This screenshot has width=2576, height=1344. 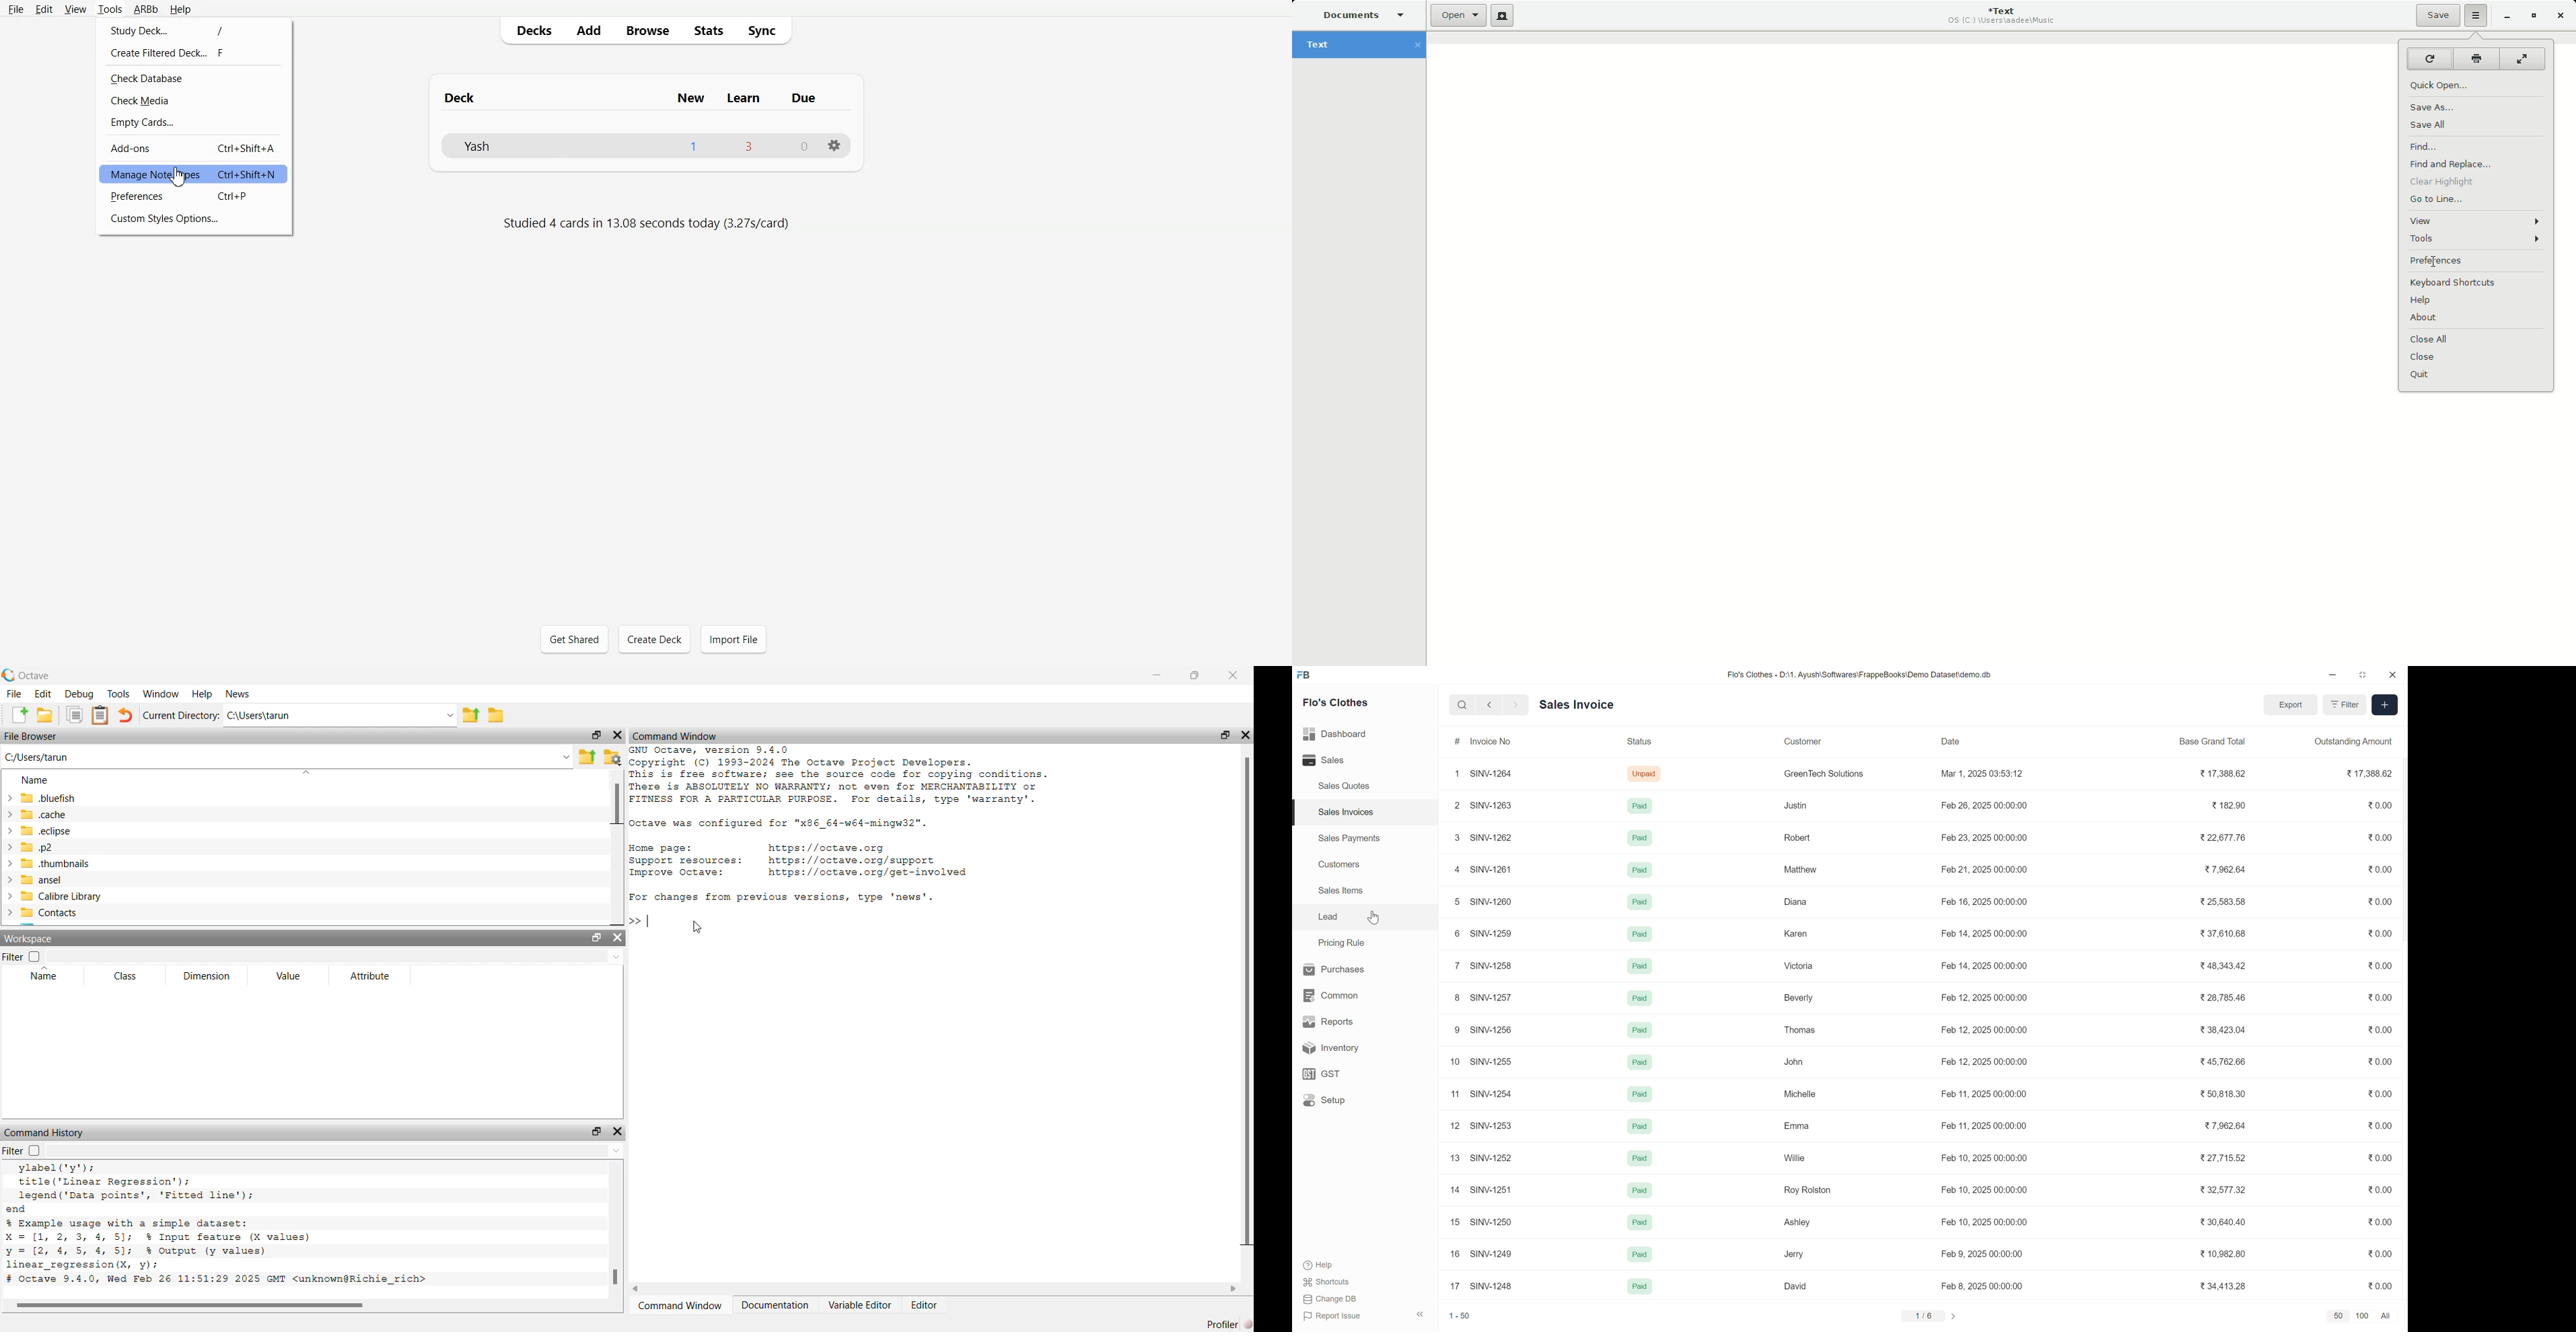 What do you see at coordinates (194, 29) in the screenshot?
I see `Study Deck` at bounding box center [194, 29].